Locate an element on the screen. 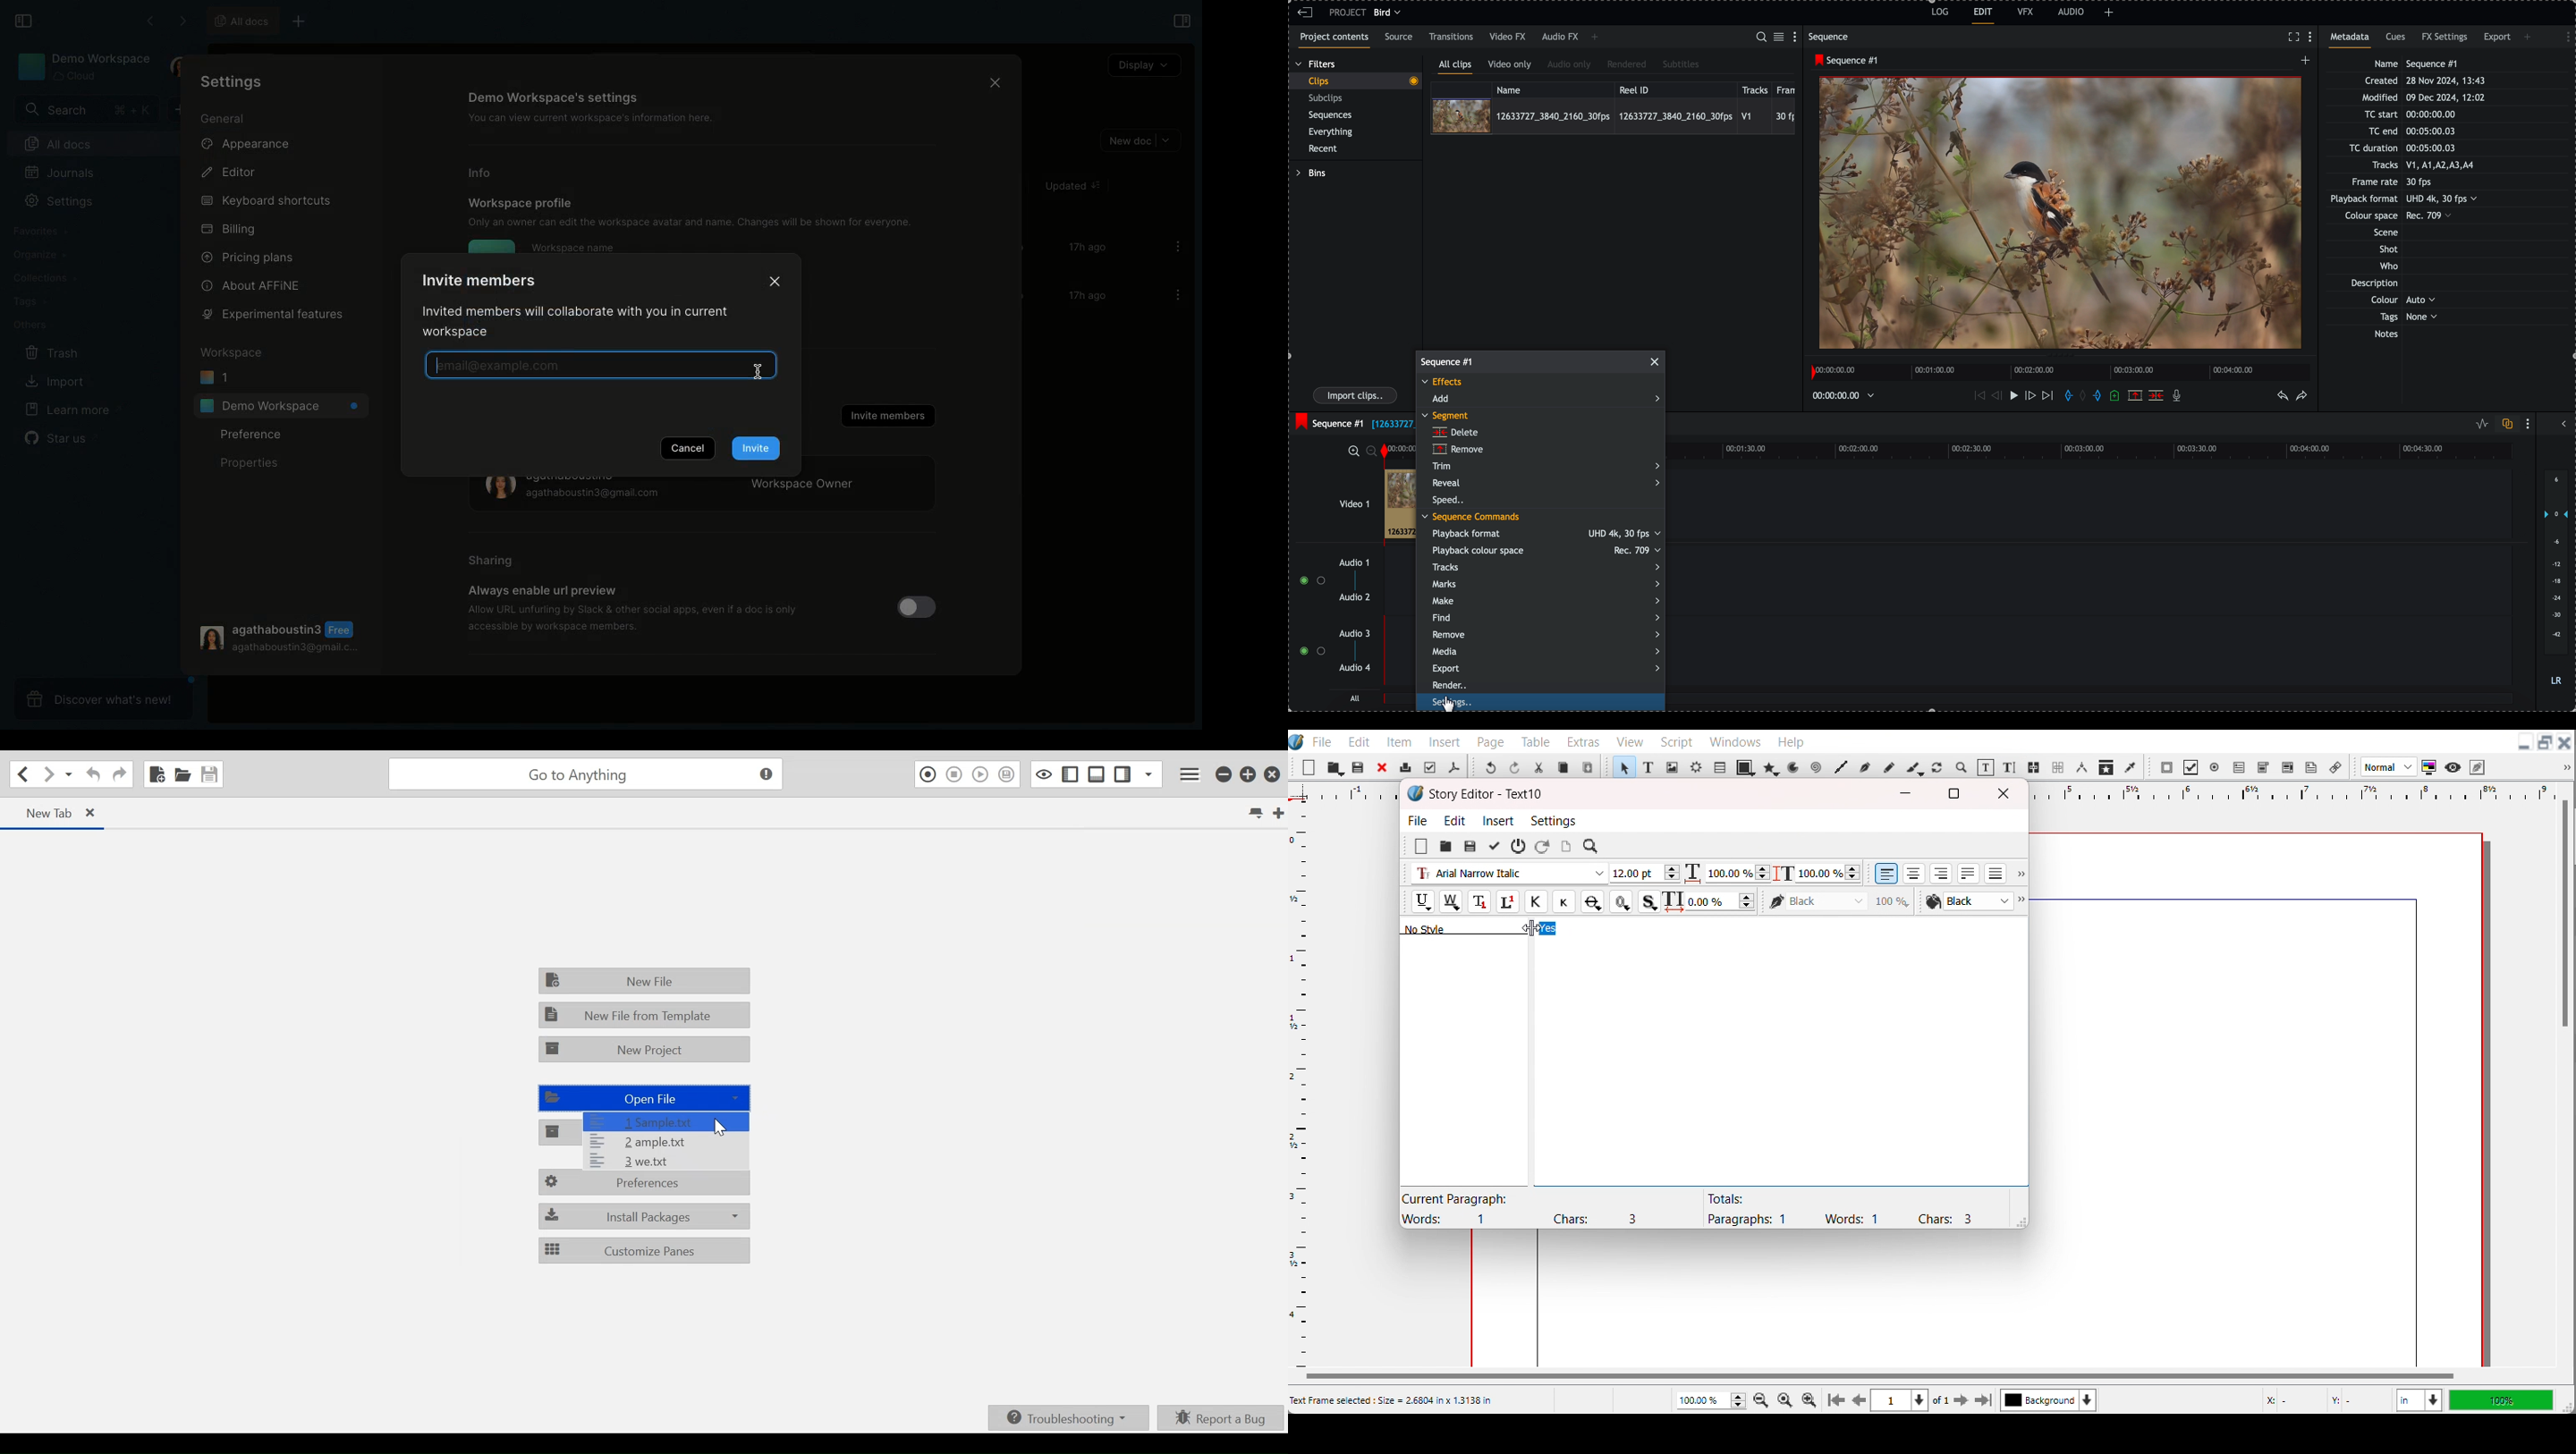 The image size is (2576, 1456). Go to next page is located at coordinates (1951, 1400).